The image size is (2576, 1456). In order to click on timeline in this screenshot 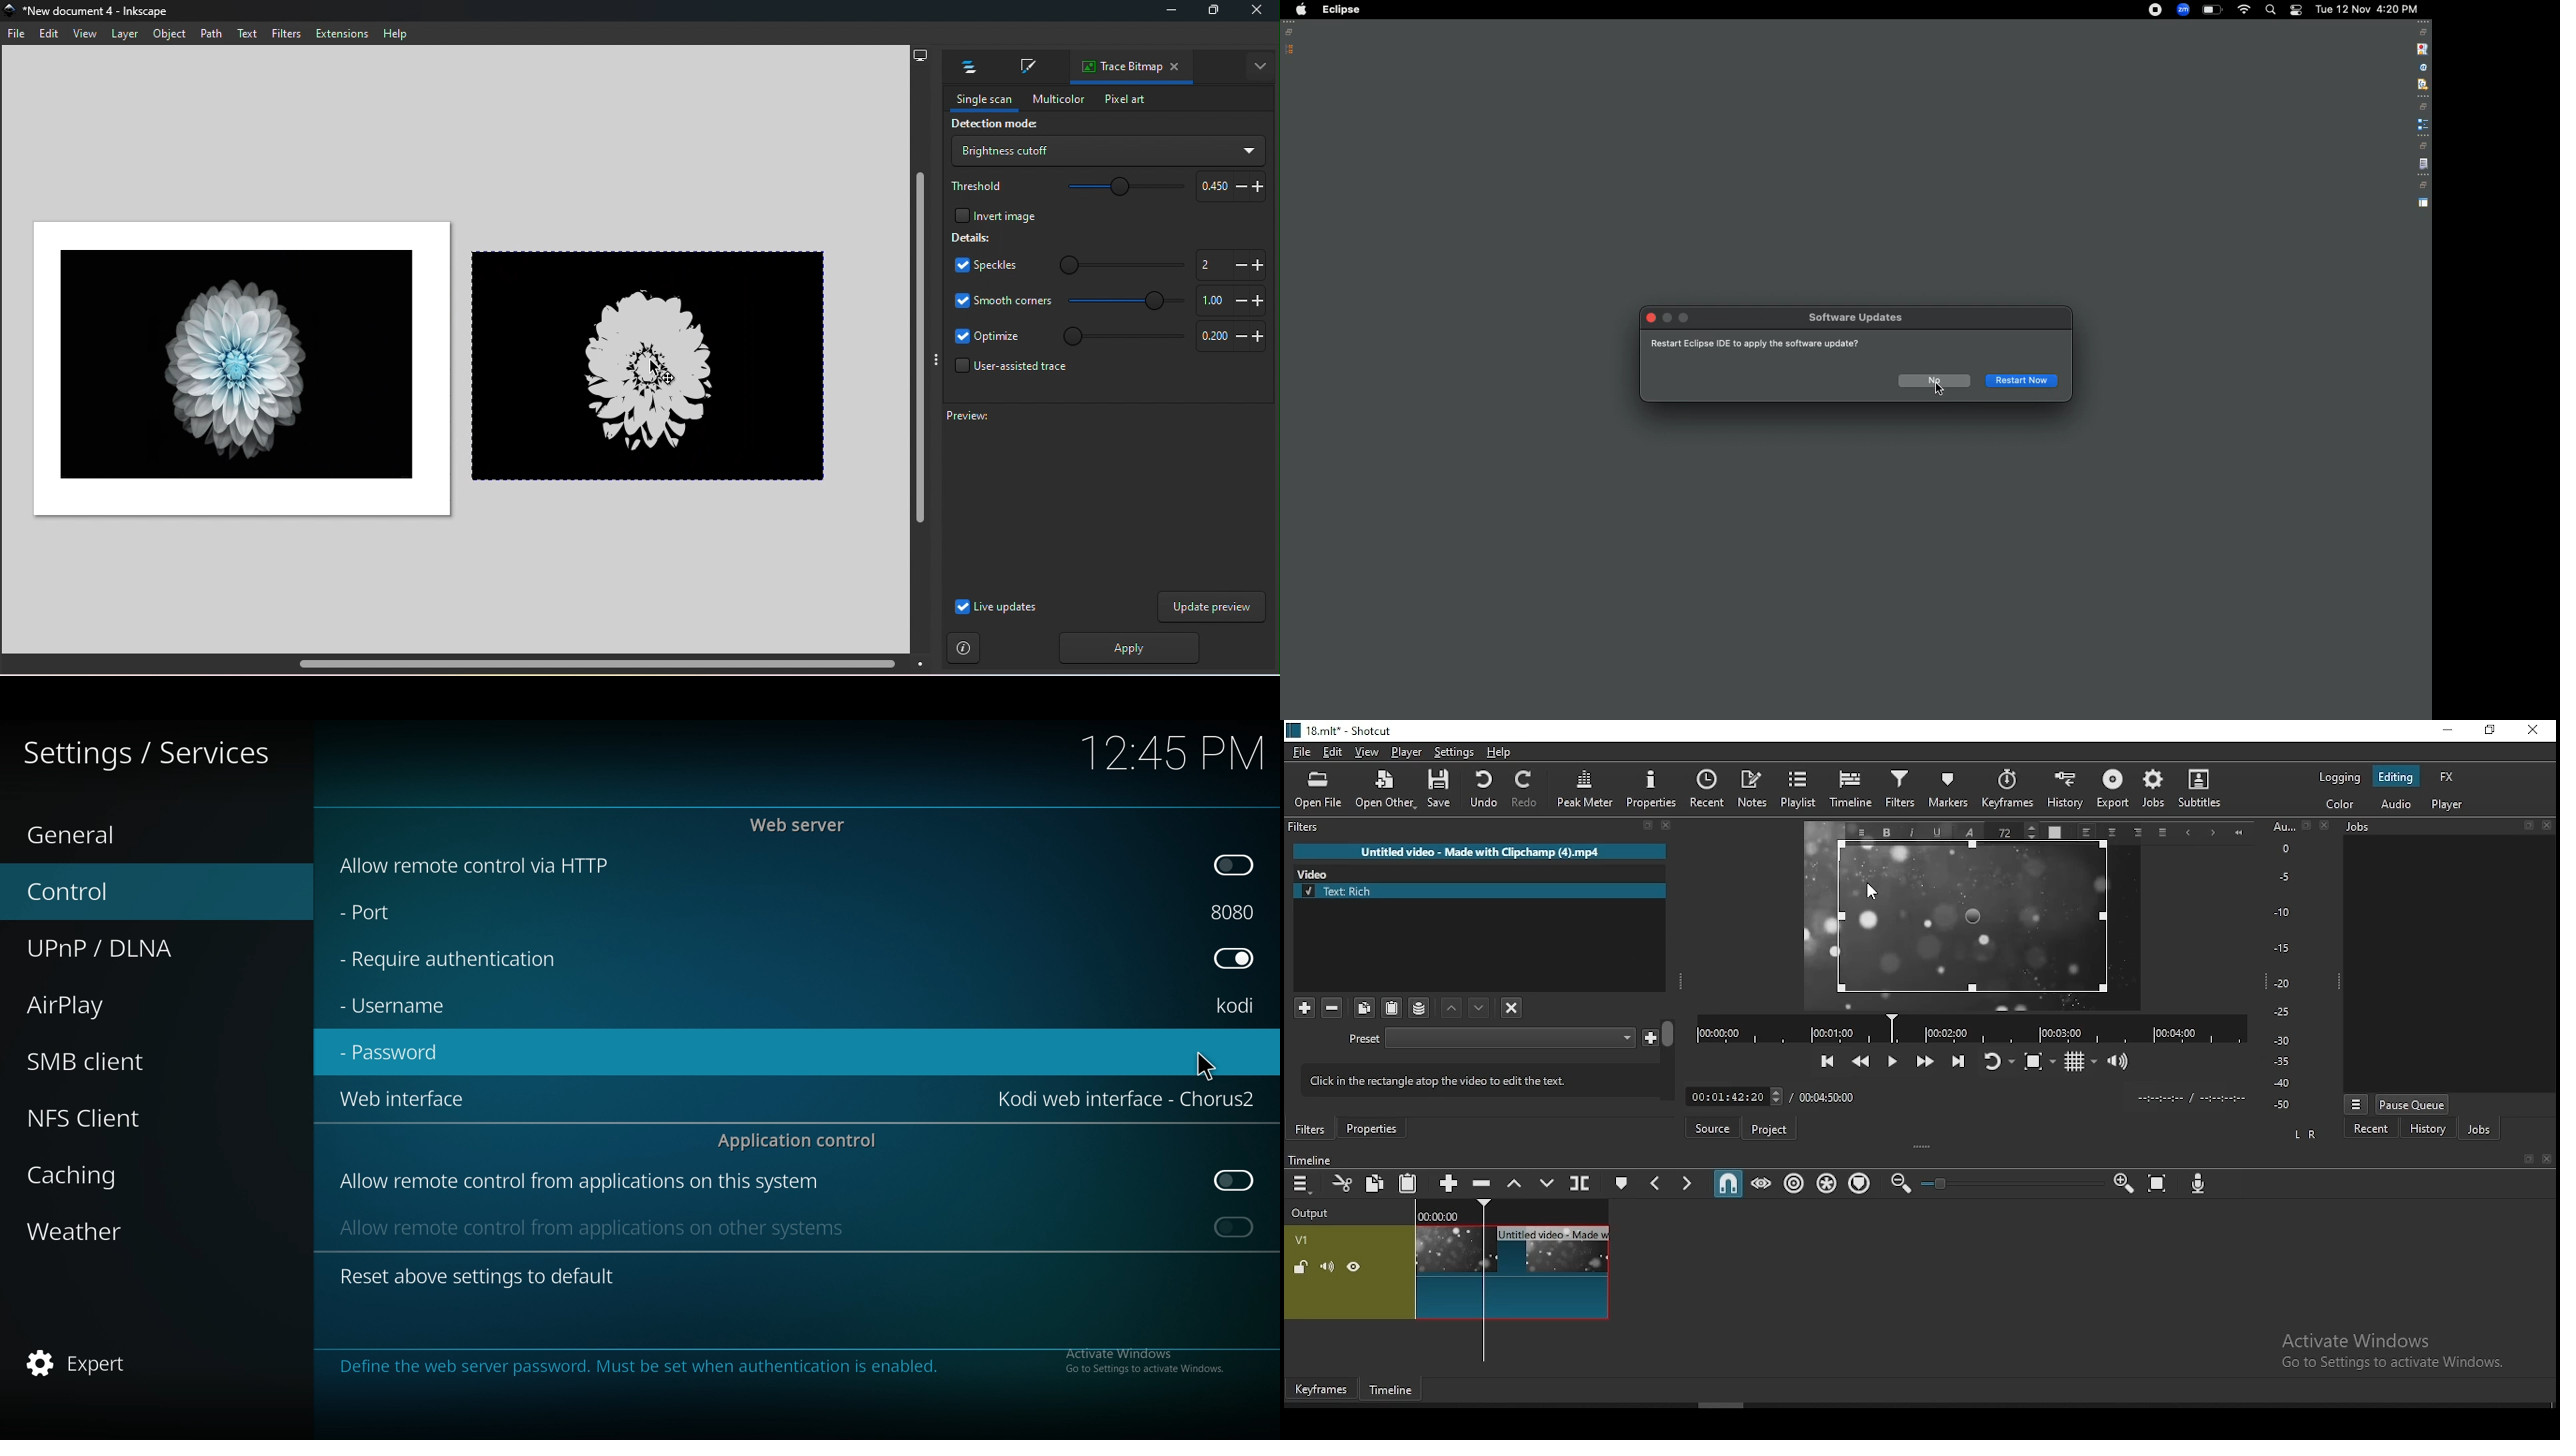, I will do `click(1851, 791)`.